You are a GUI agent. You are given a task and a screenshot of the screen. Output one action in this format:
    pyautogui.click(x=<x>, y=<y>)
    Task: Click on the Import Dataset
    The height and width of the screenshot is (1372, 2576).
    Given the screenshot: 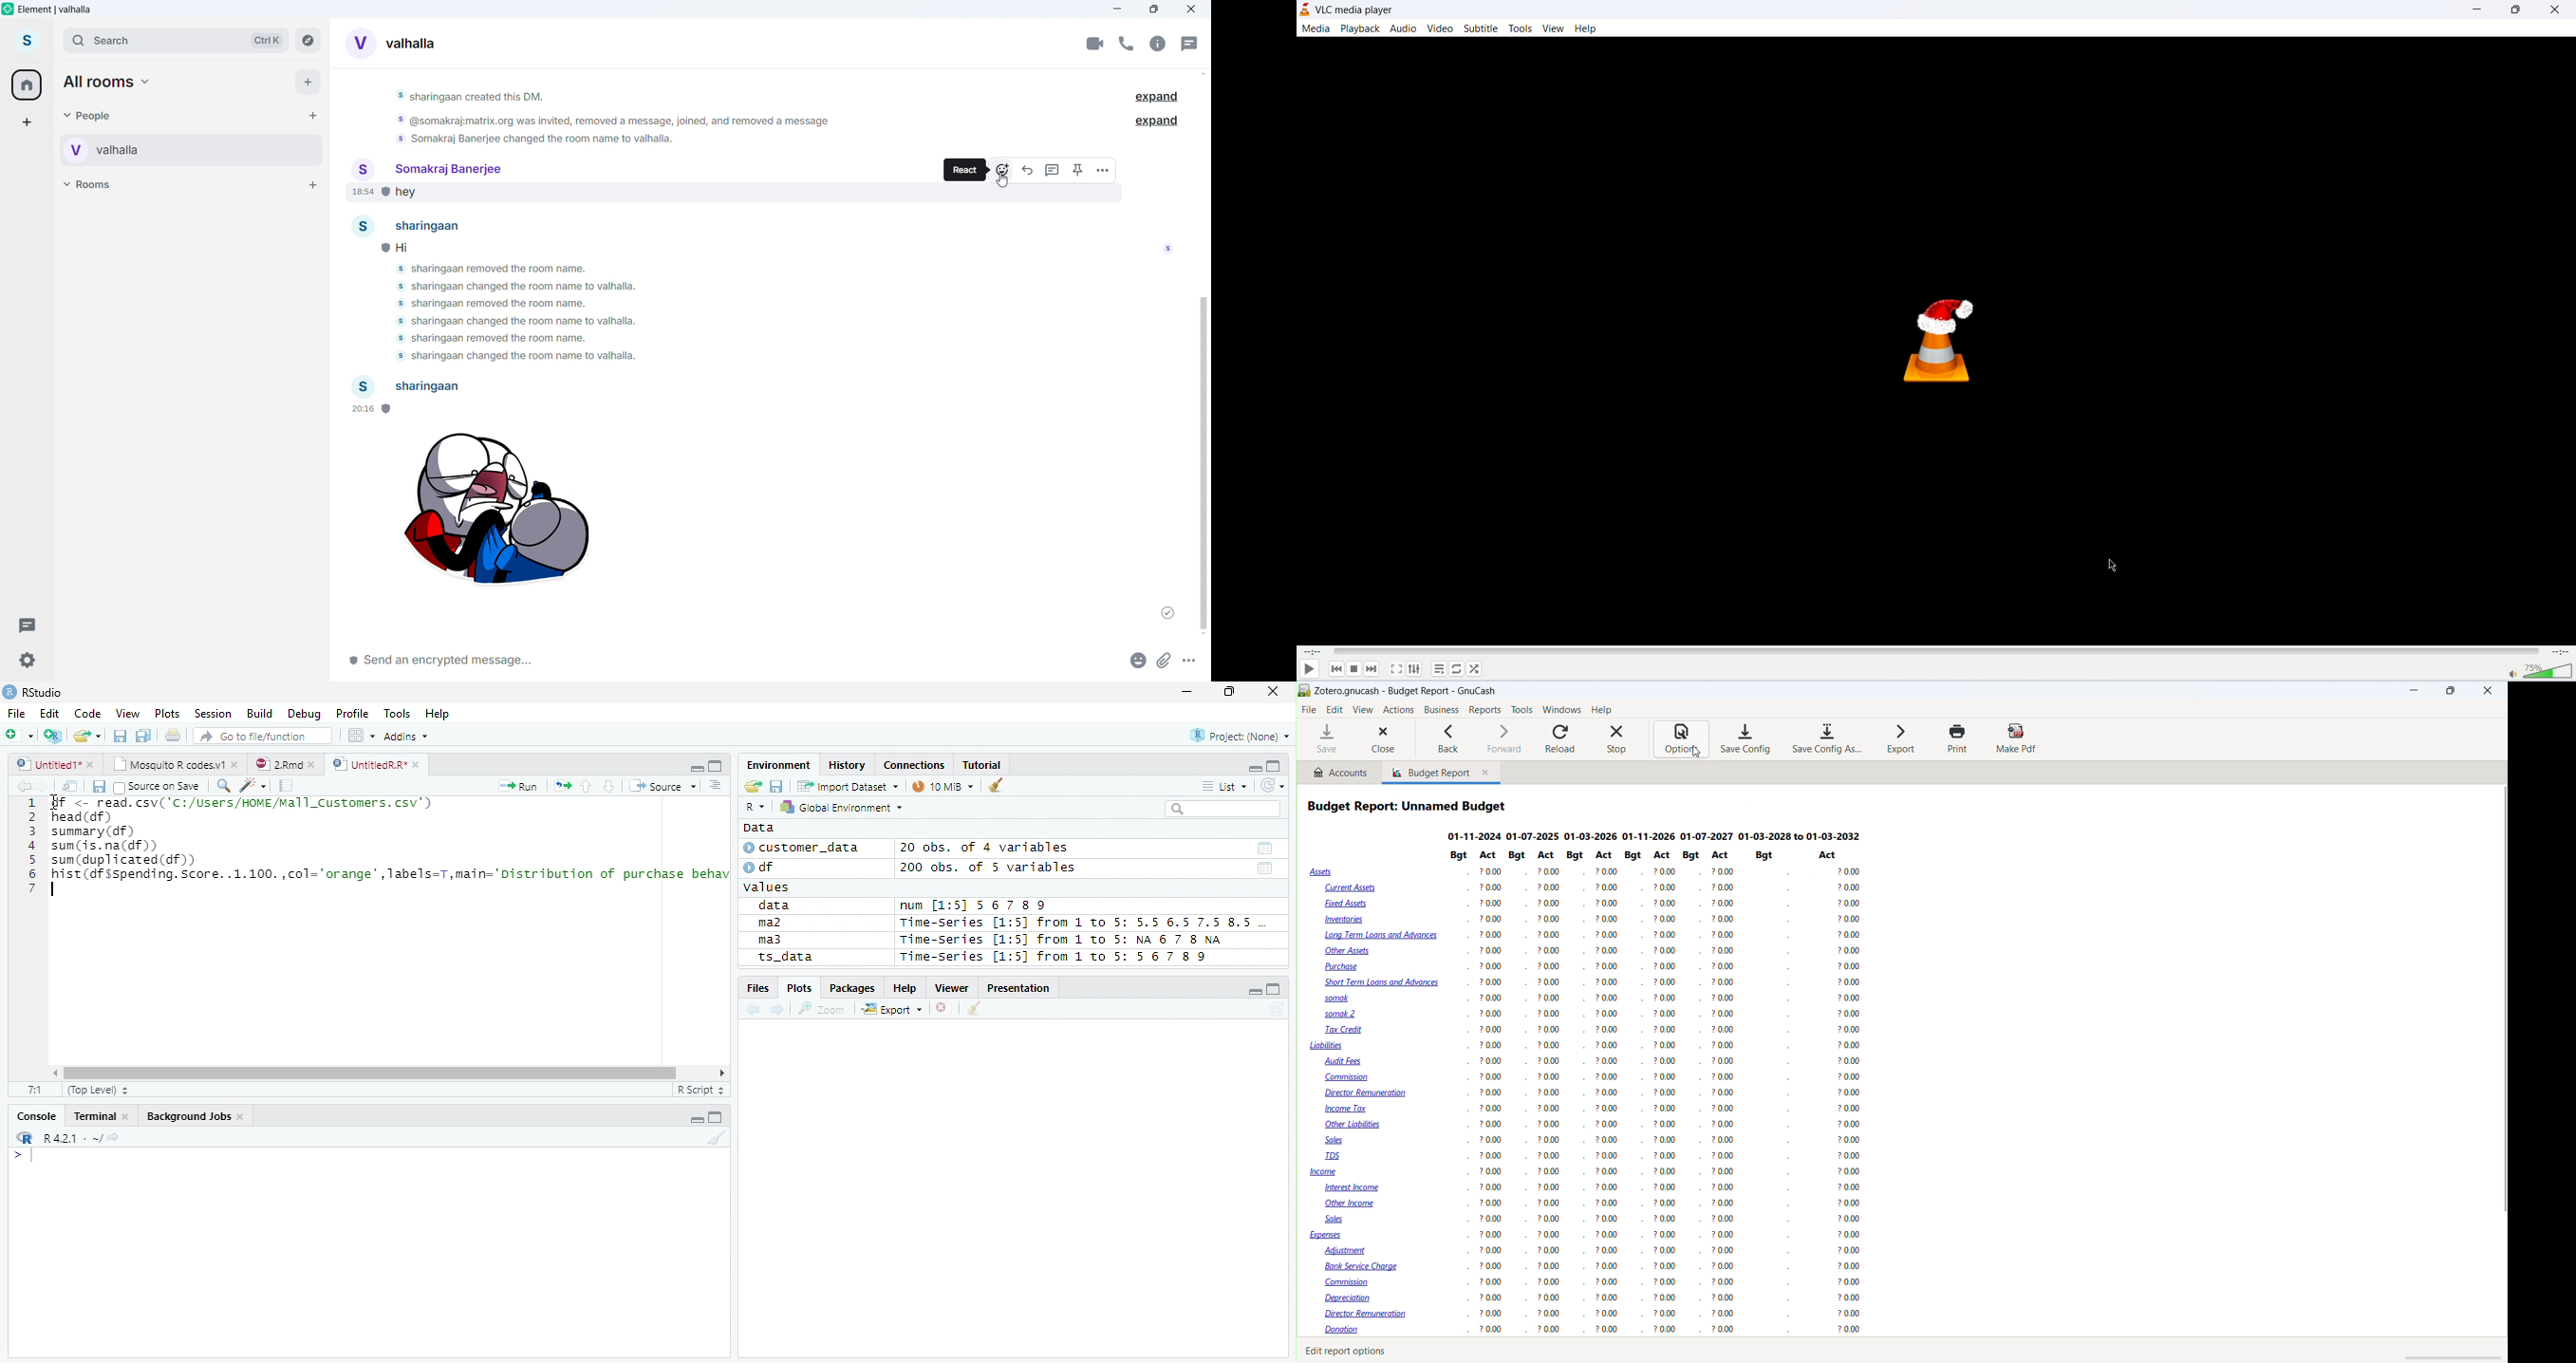 What is the action you would take?
    pyautogui.click(x=846, y=786)
    